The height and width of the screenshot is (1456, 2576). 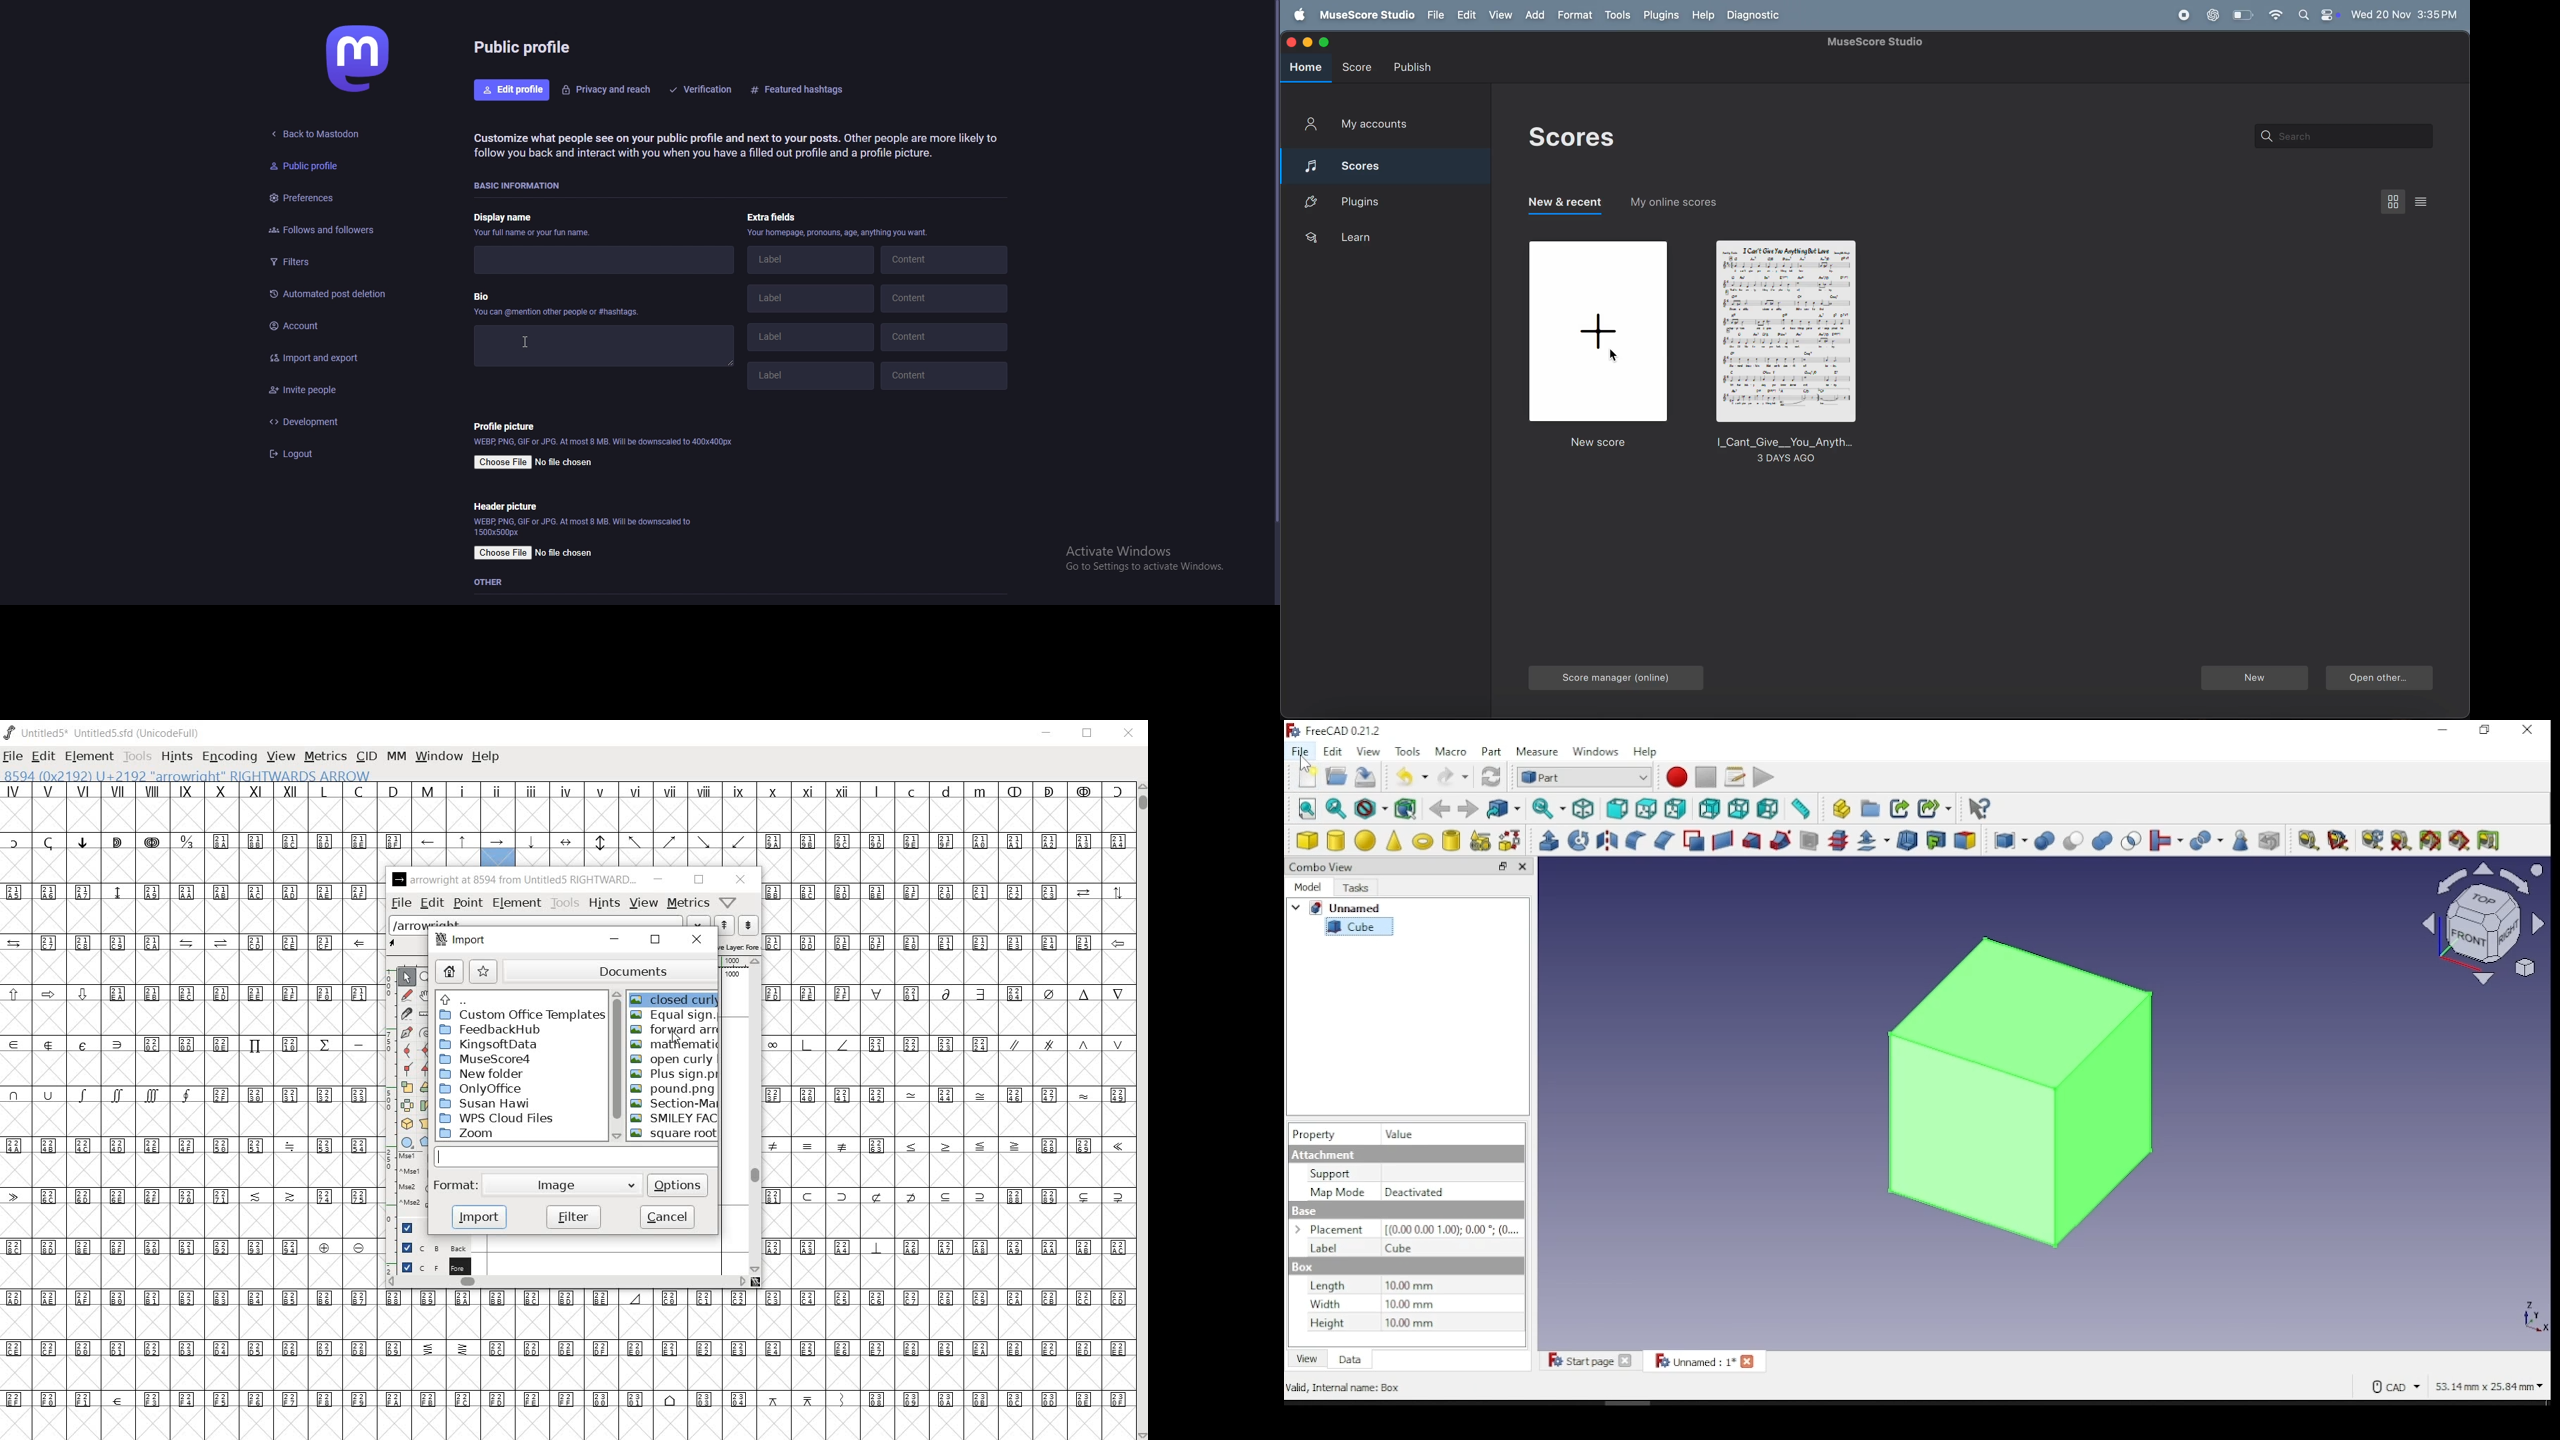 I want to click on scores, so click(x=1570, y=138).